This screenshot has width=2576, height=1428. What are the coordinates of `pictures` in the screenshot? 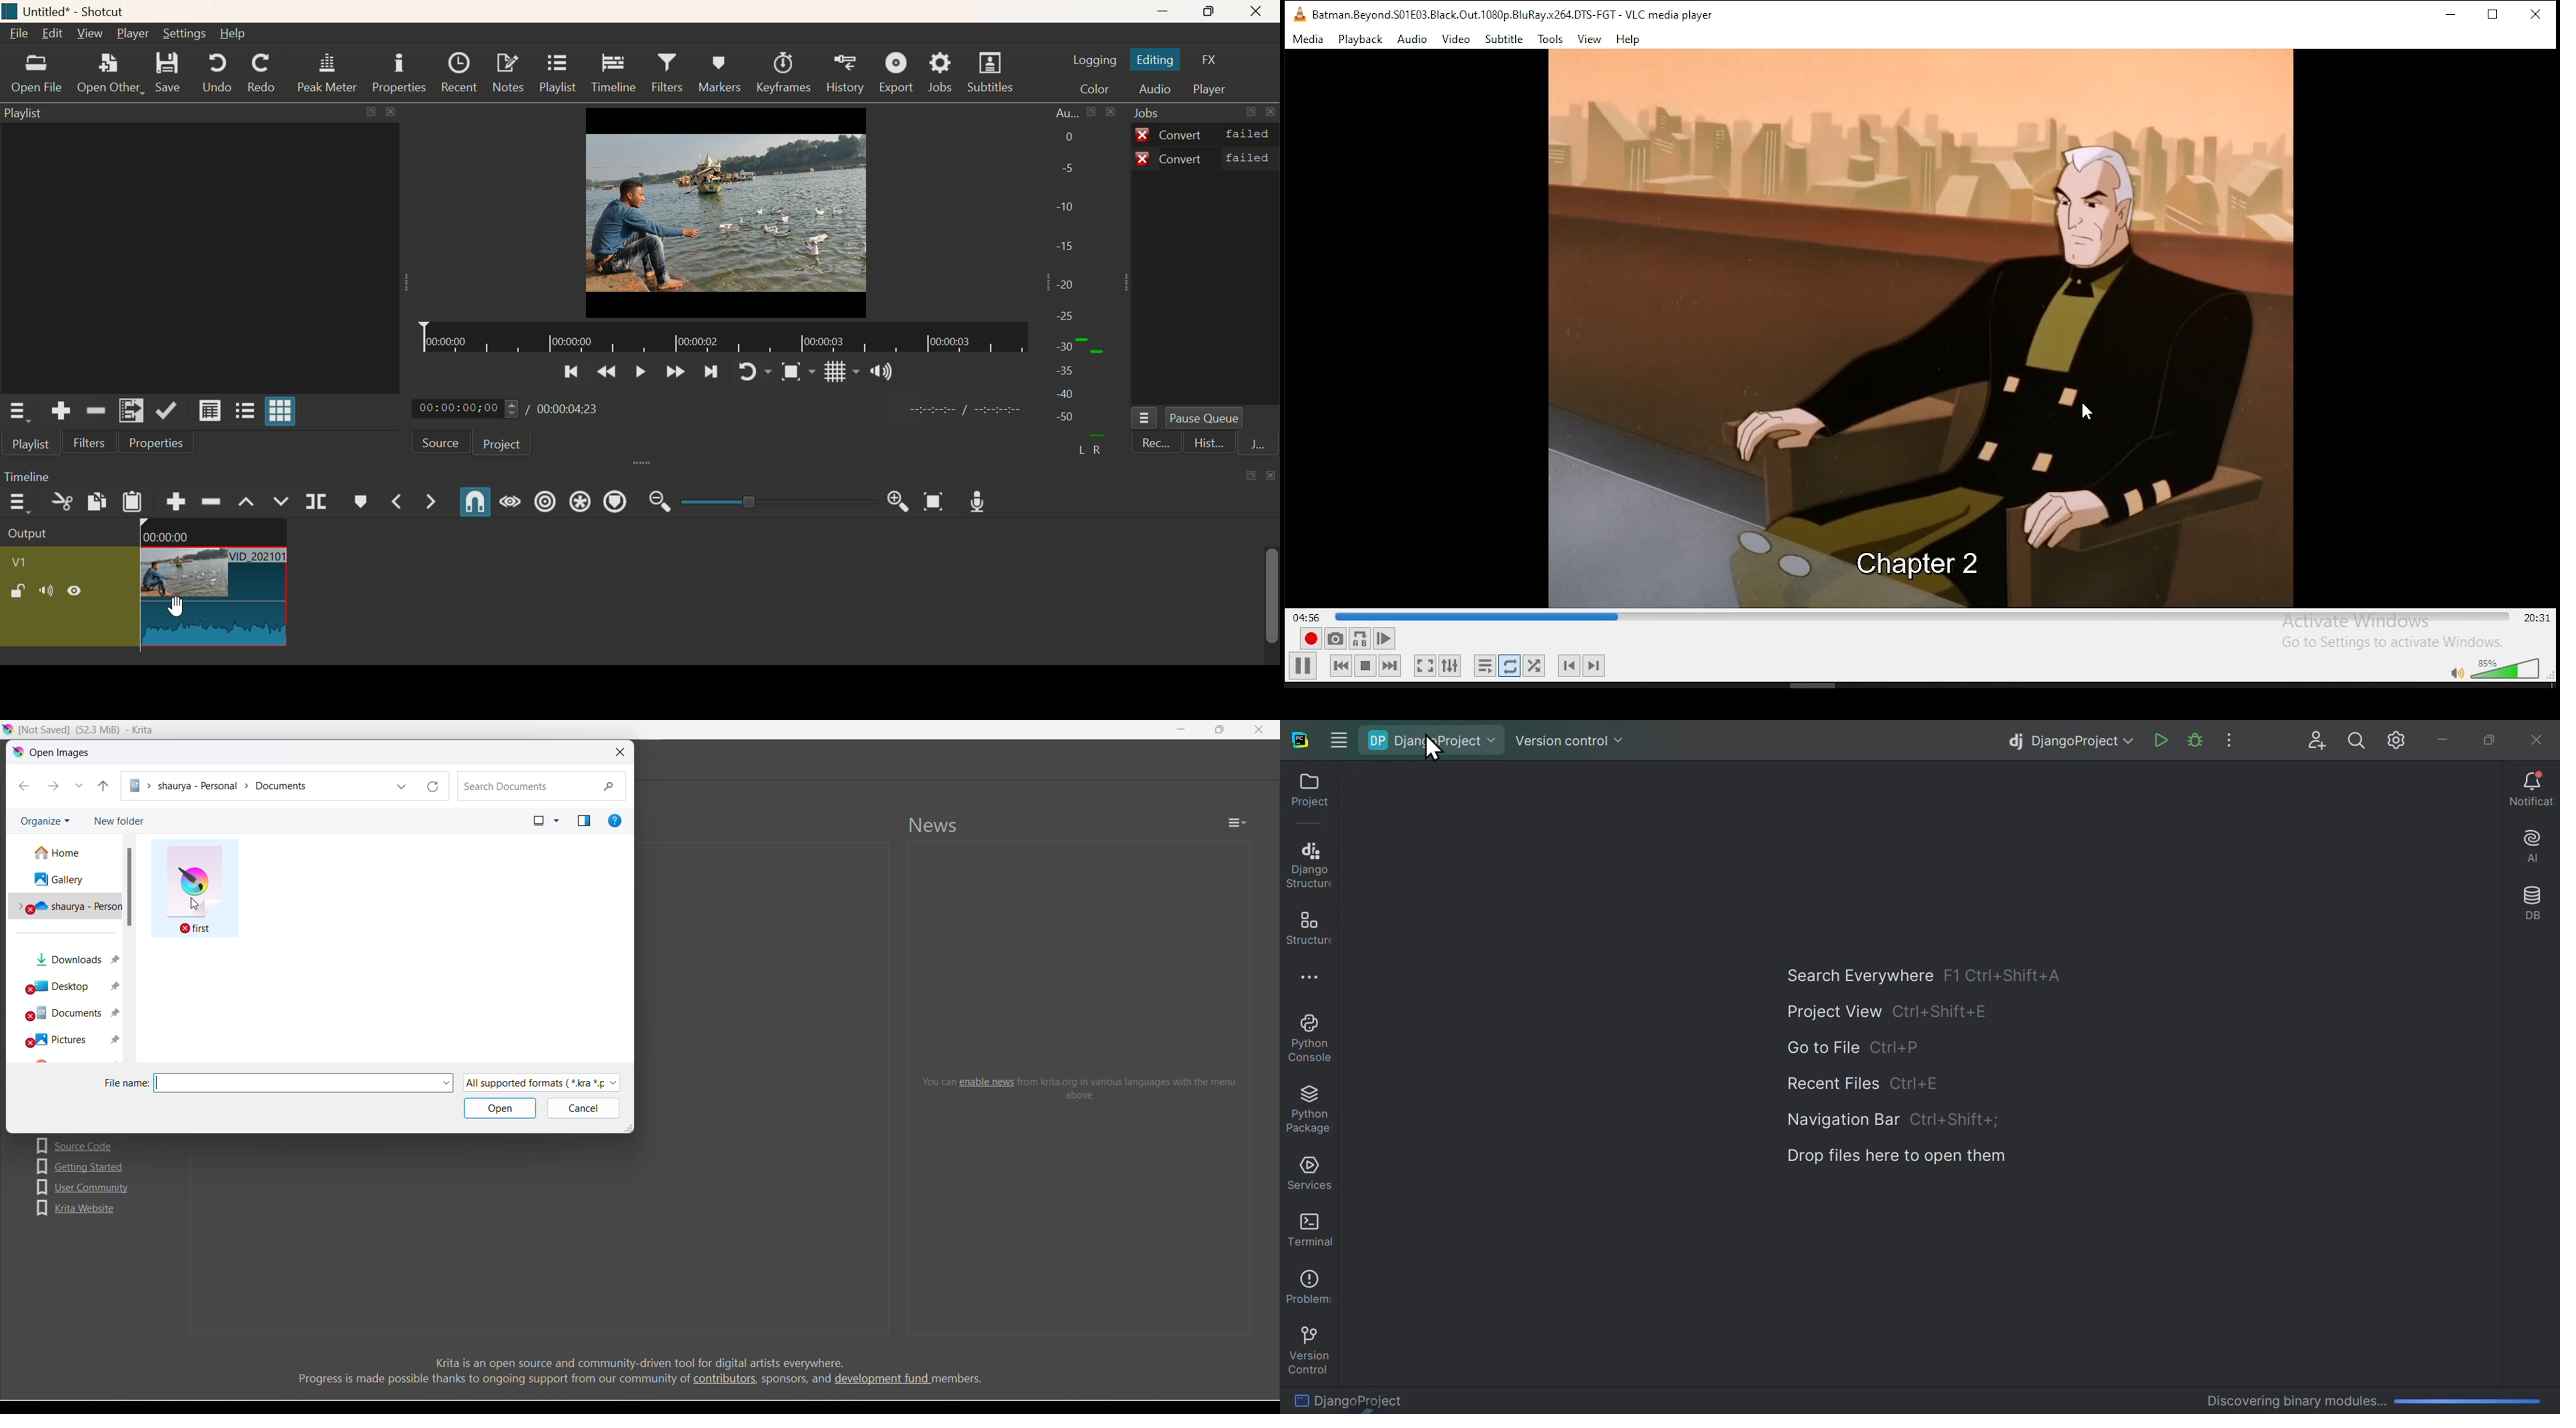 It's located at (68, 1039).